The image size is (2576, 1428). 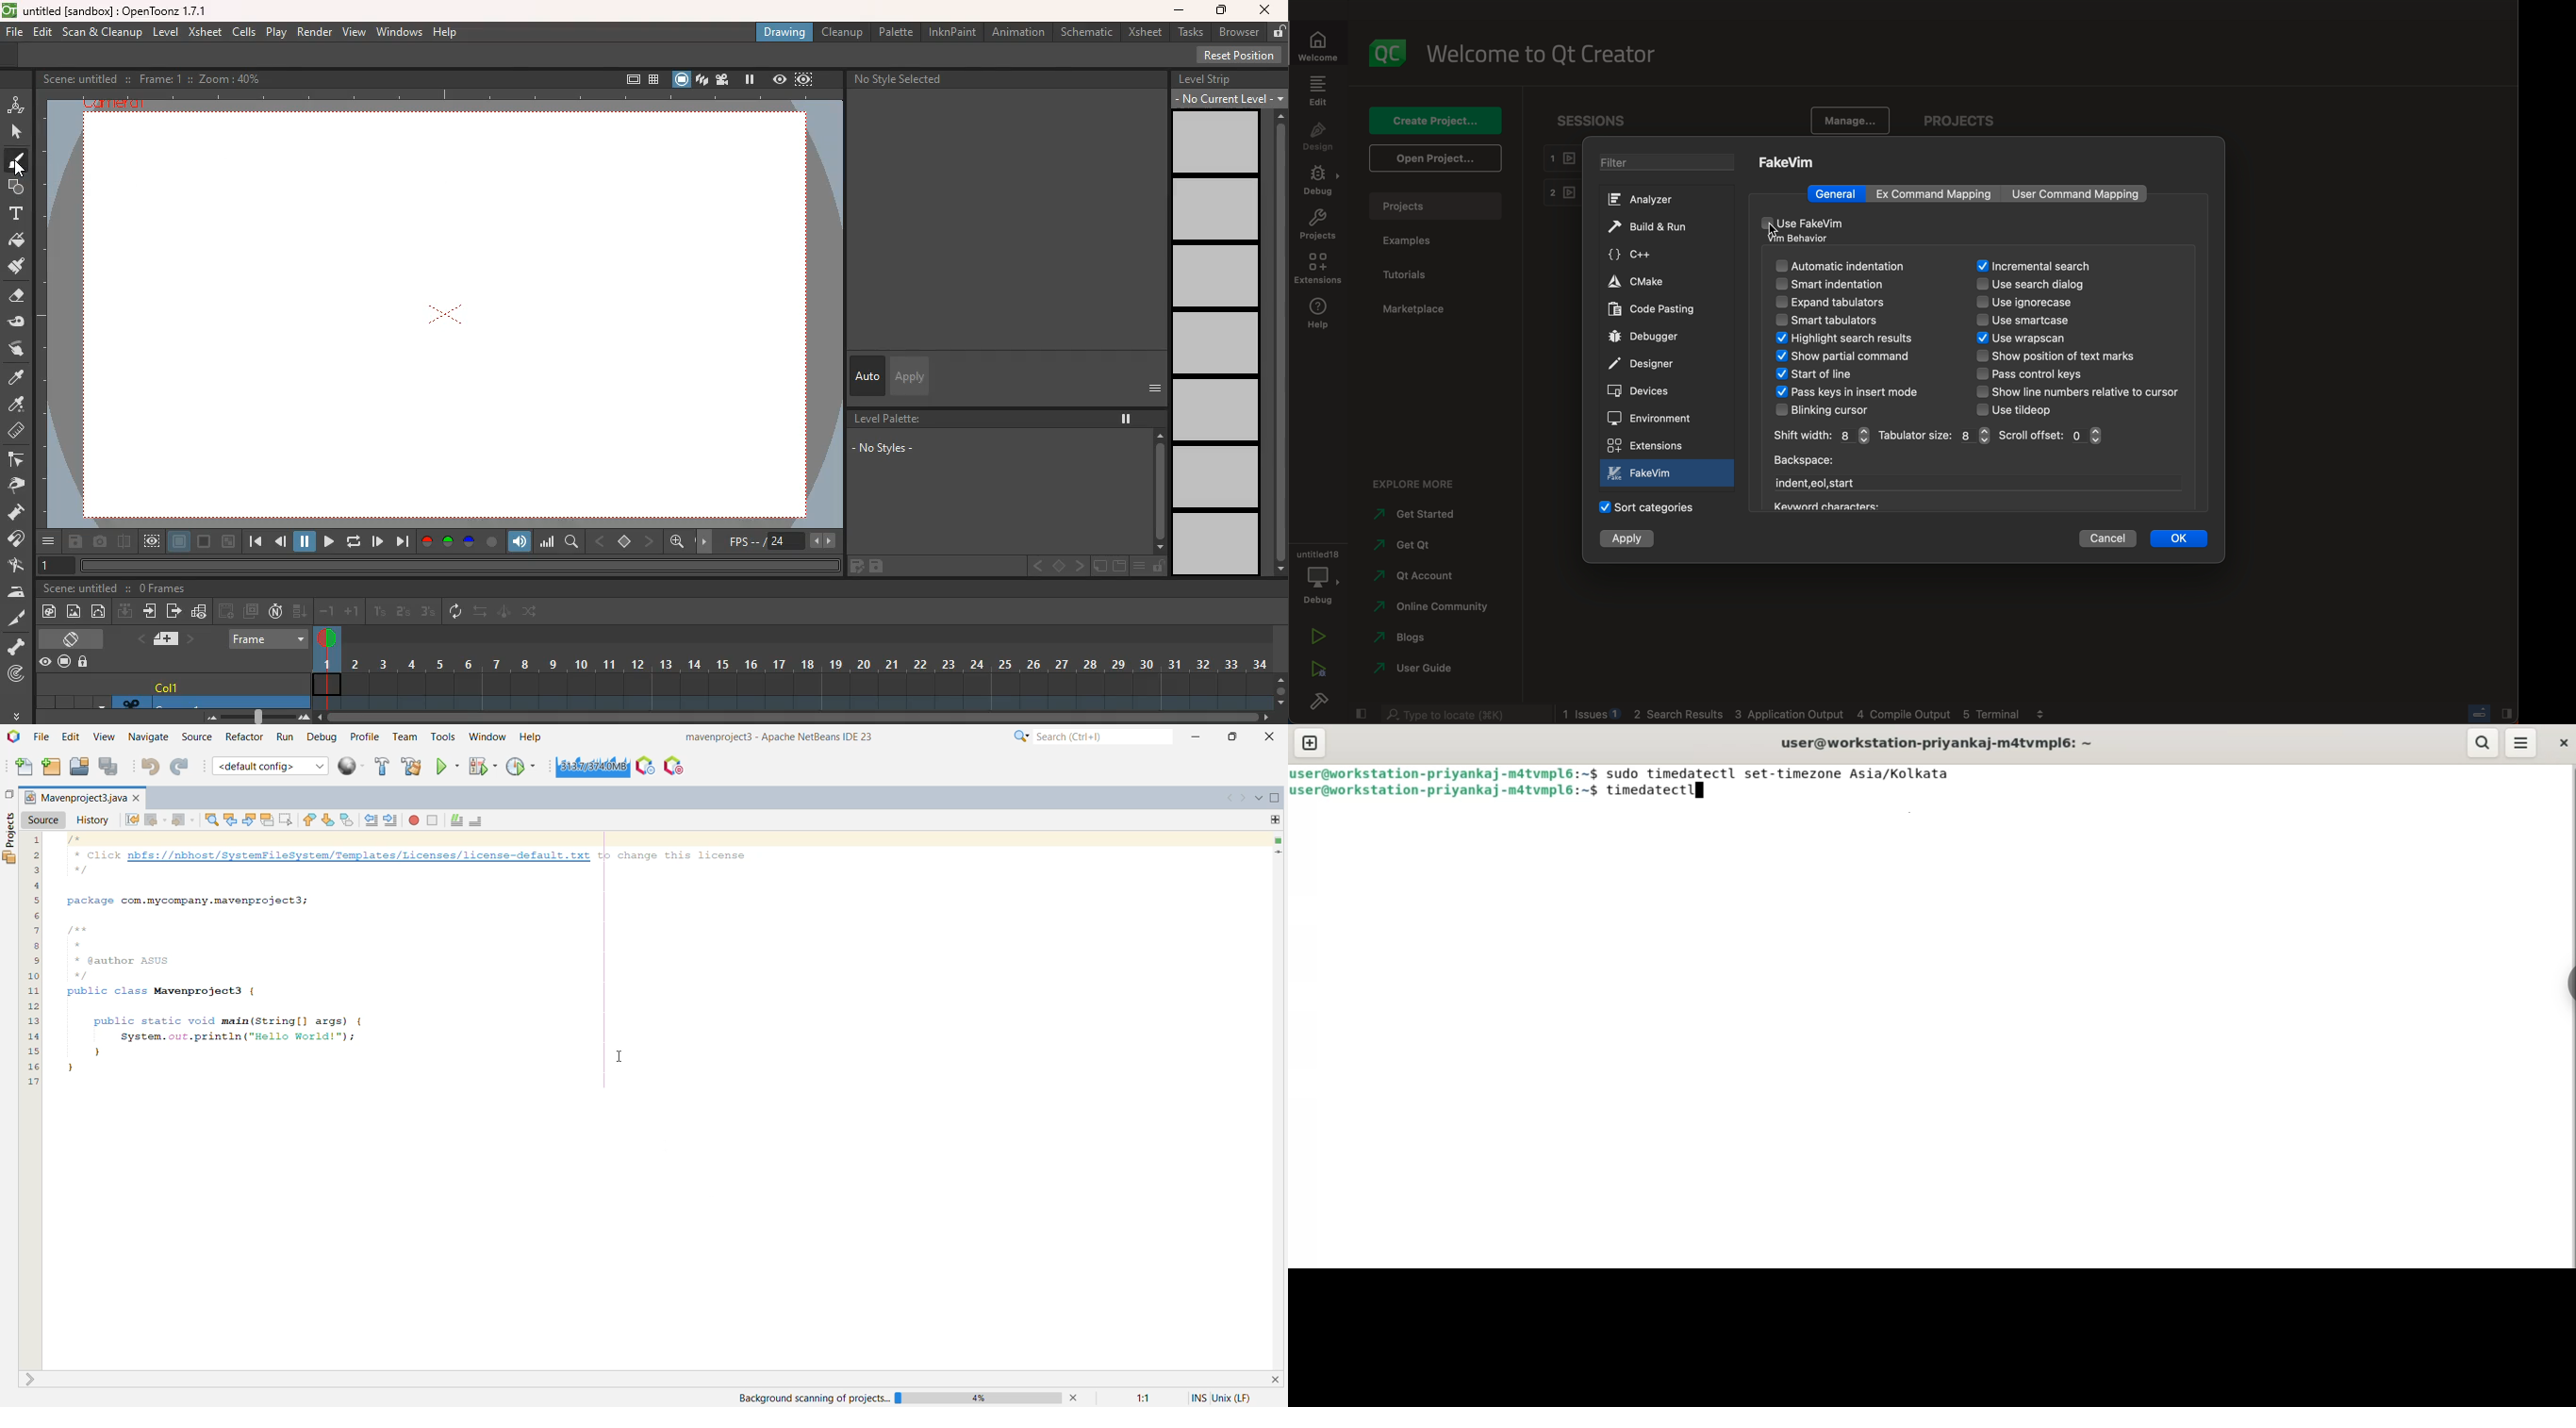 What do you see at coordinates (1427, 576) in the screenshot?
I see `account` at bounding box center [1427, 576].